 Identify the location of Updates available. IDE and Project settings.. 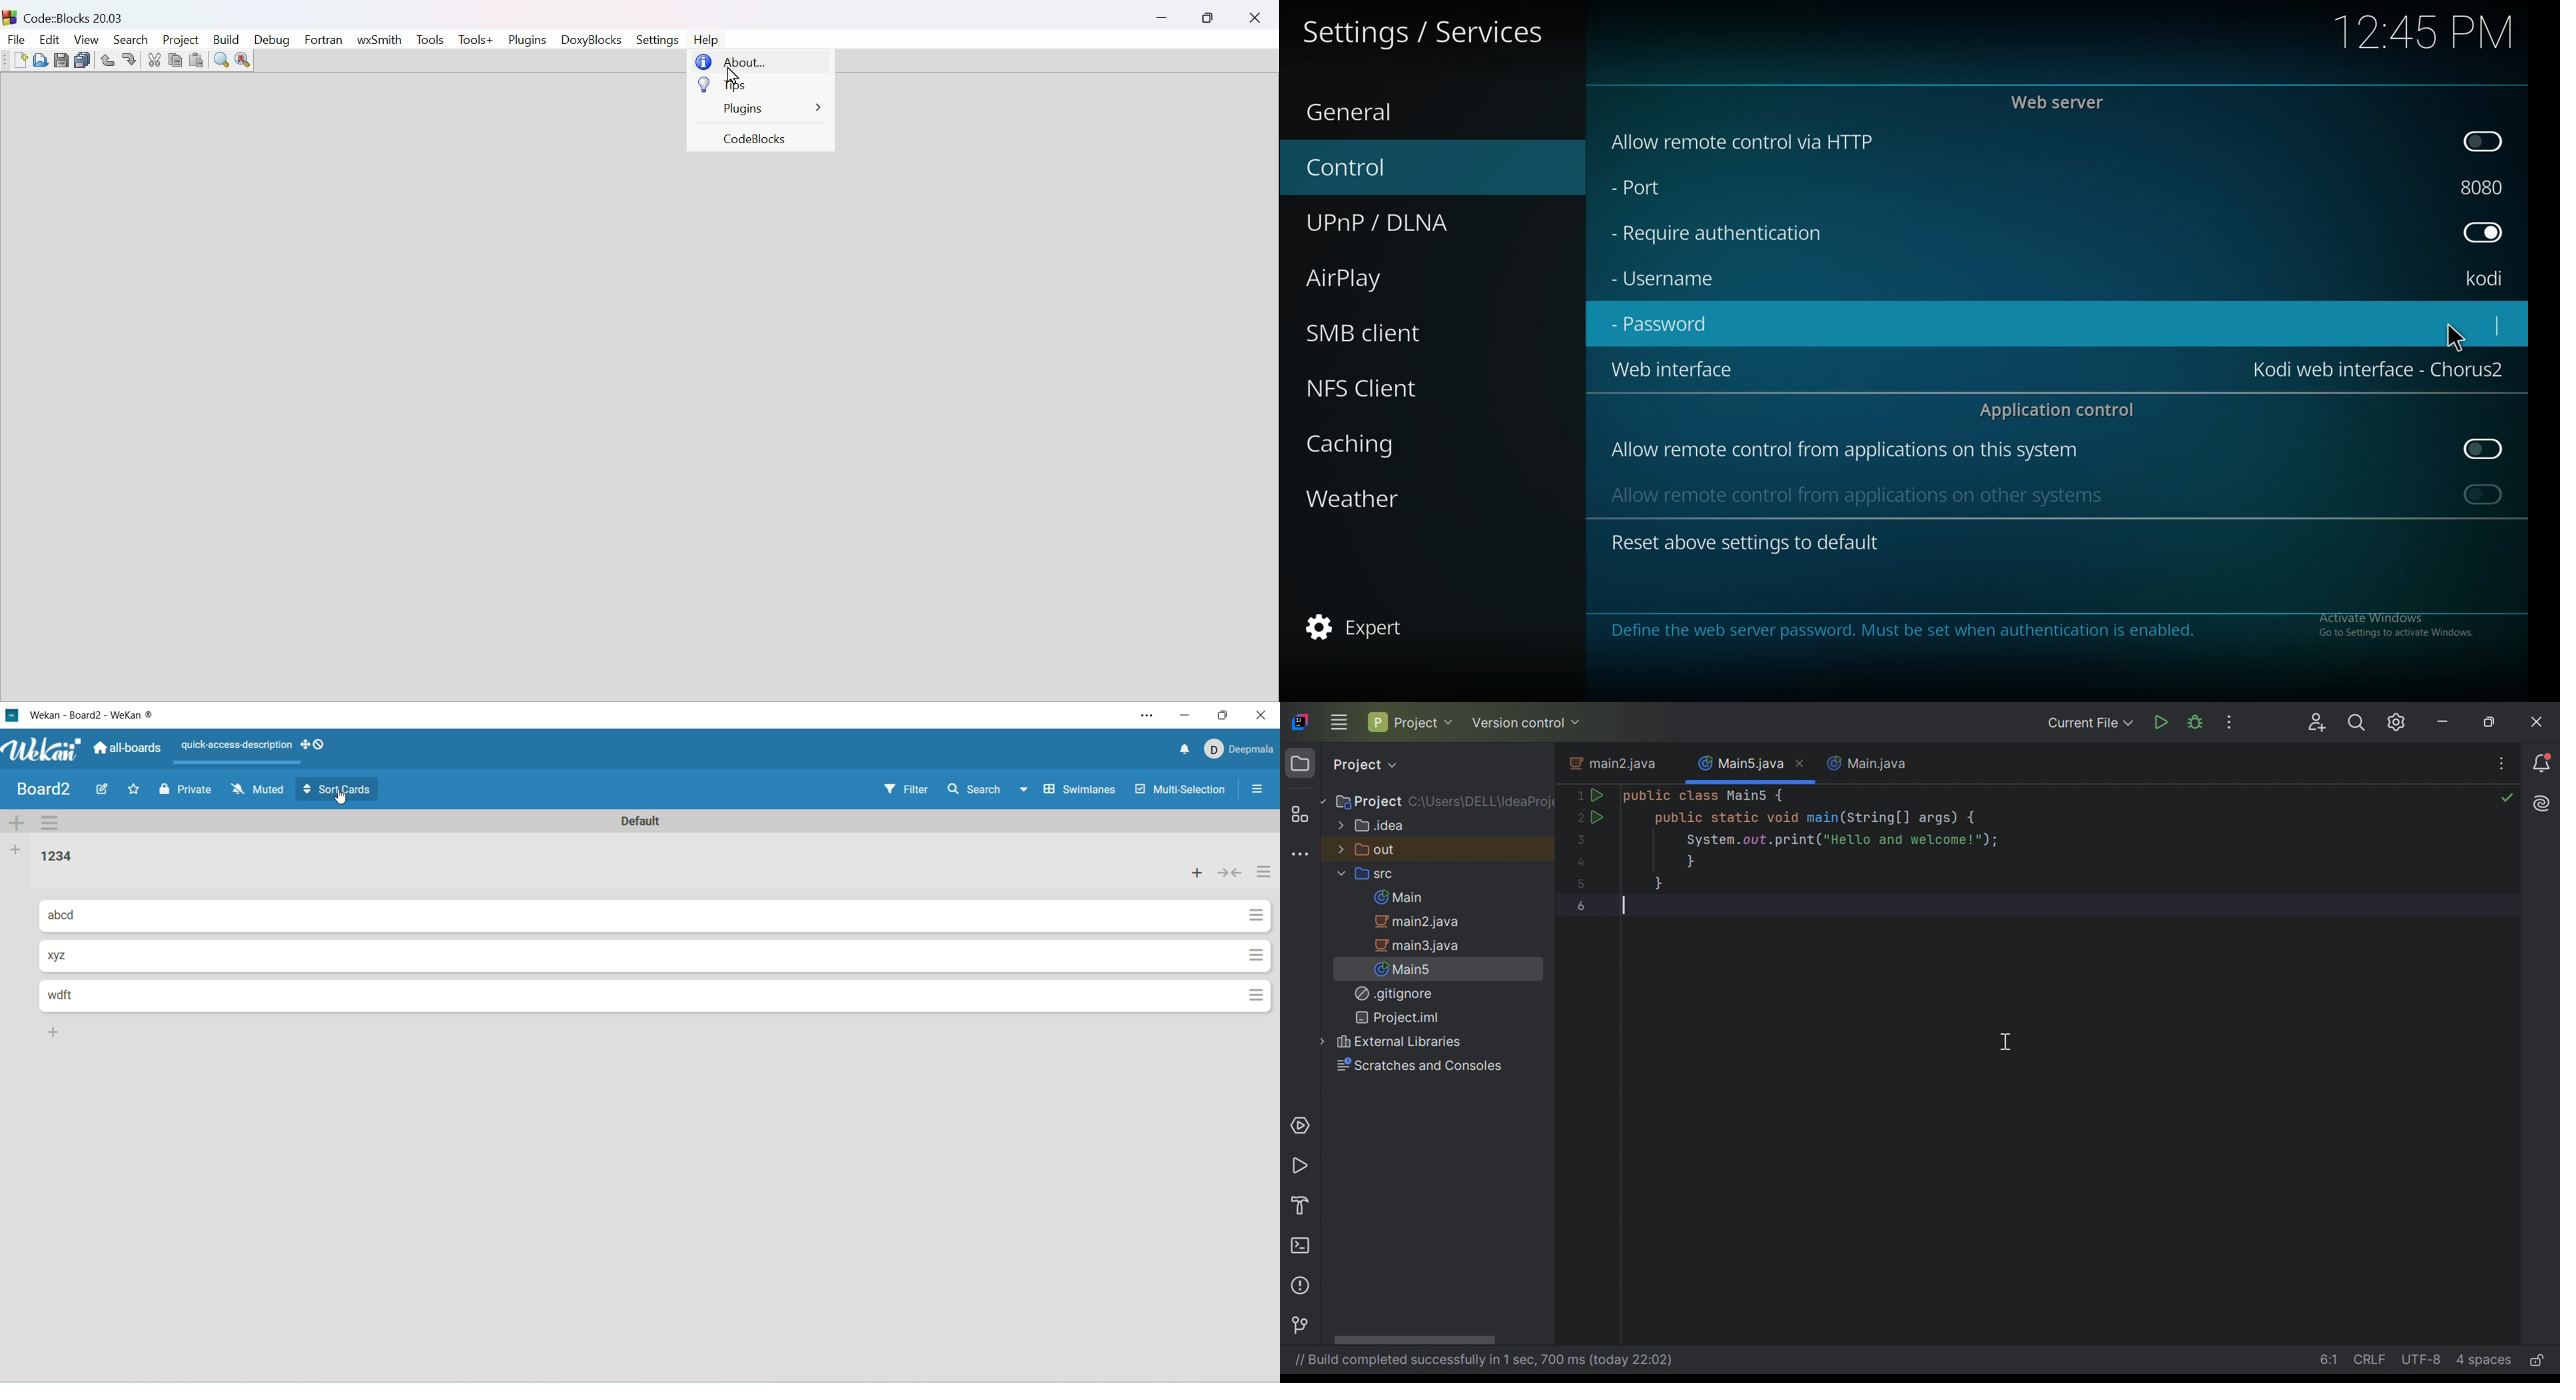
(2397, 723).